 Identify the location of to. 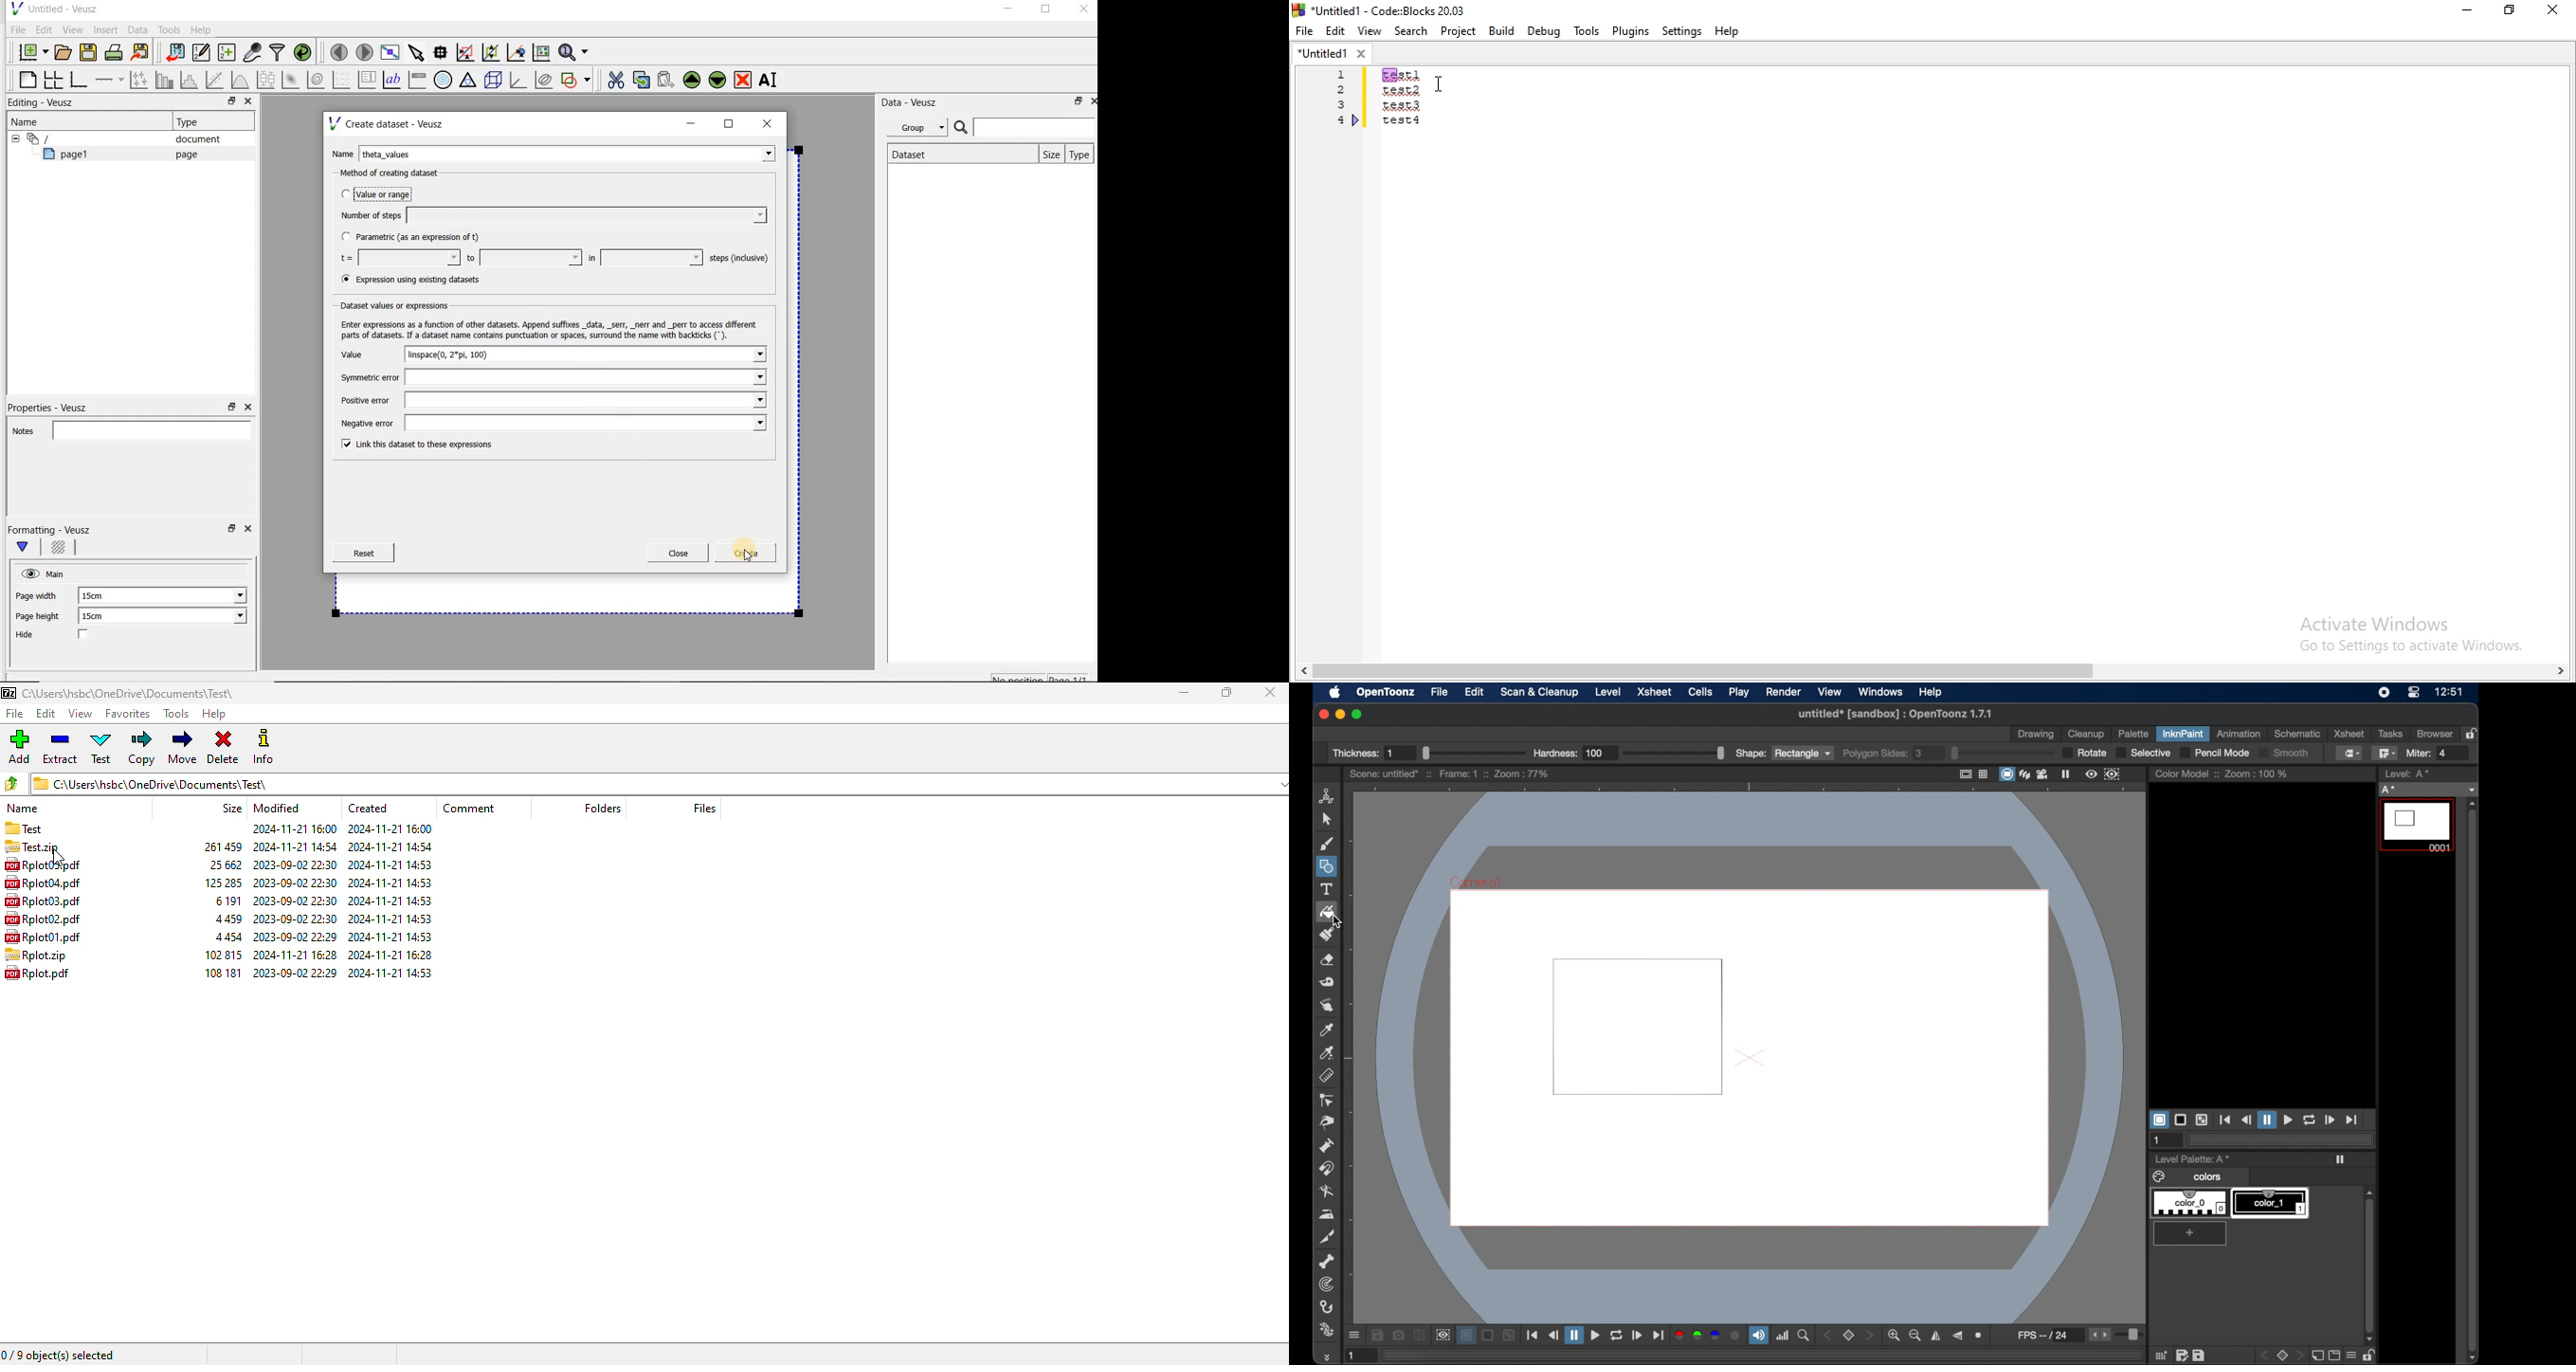
(523, 258).